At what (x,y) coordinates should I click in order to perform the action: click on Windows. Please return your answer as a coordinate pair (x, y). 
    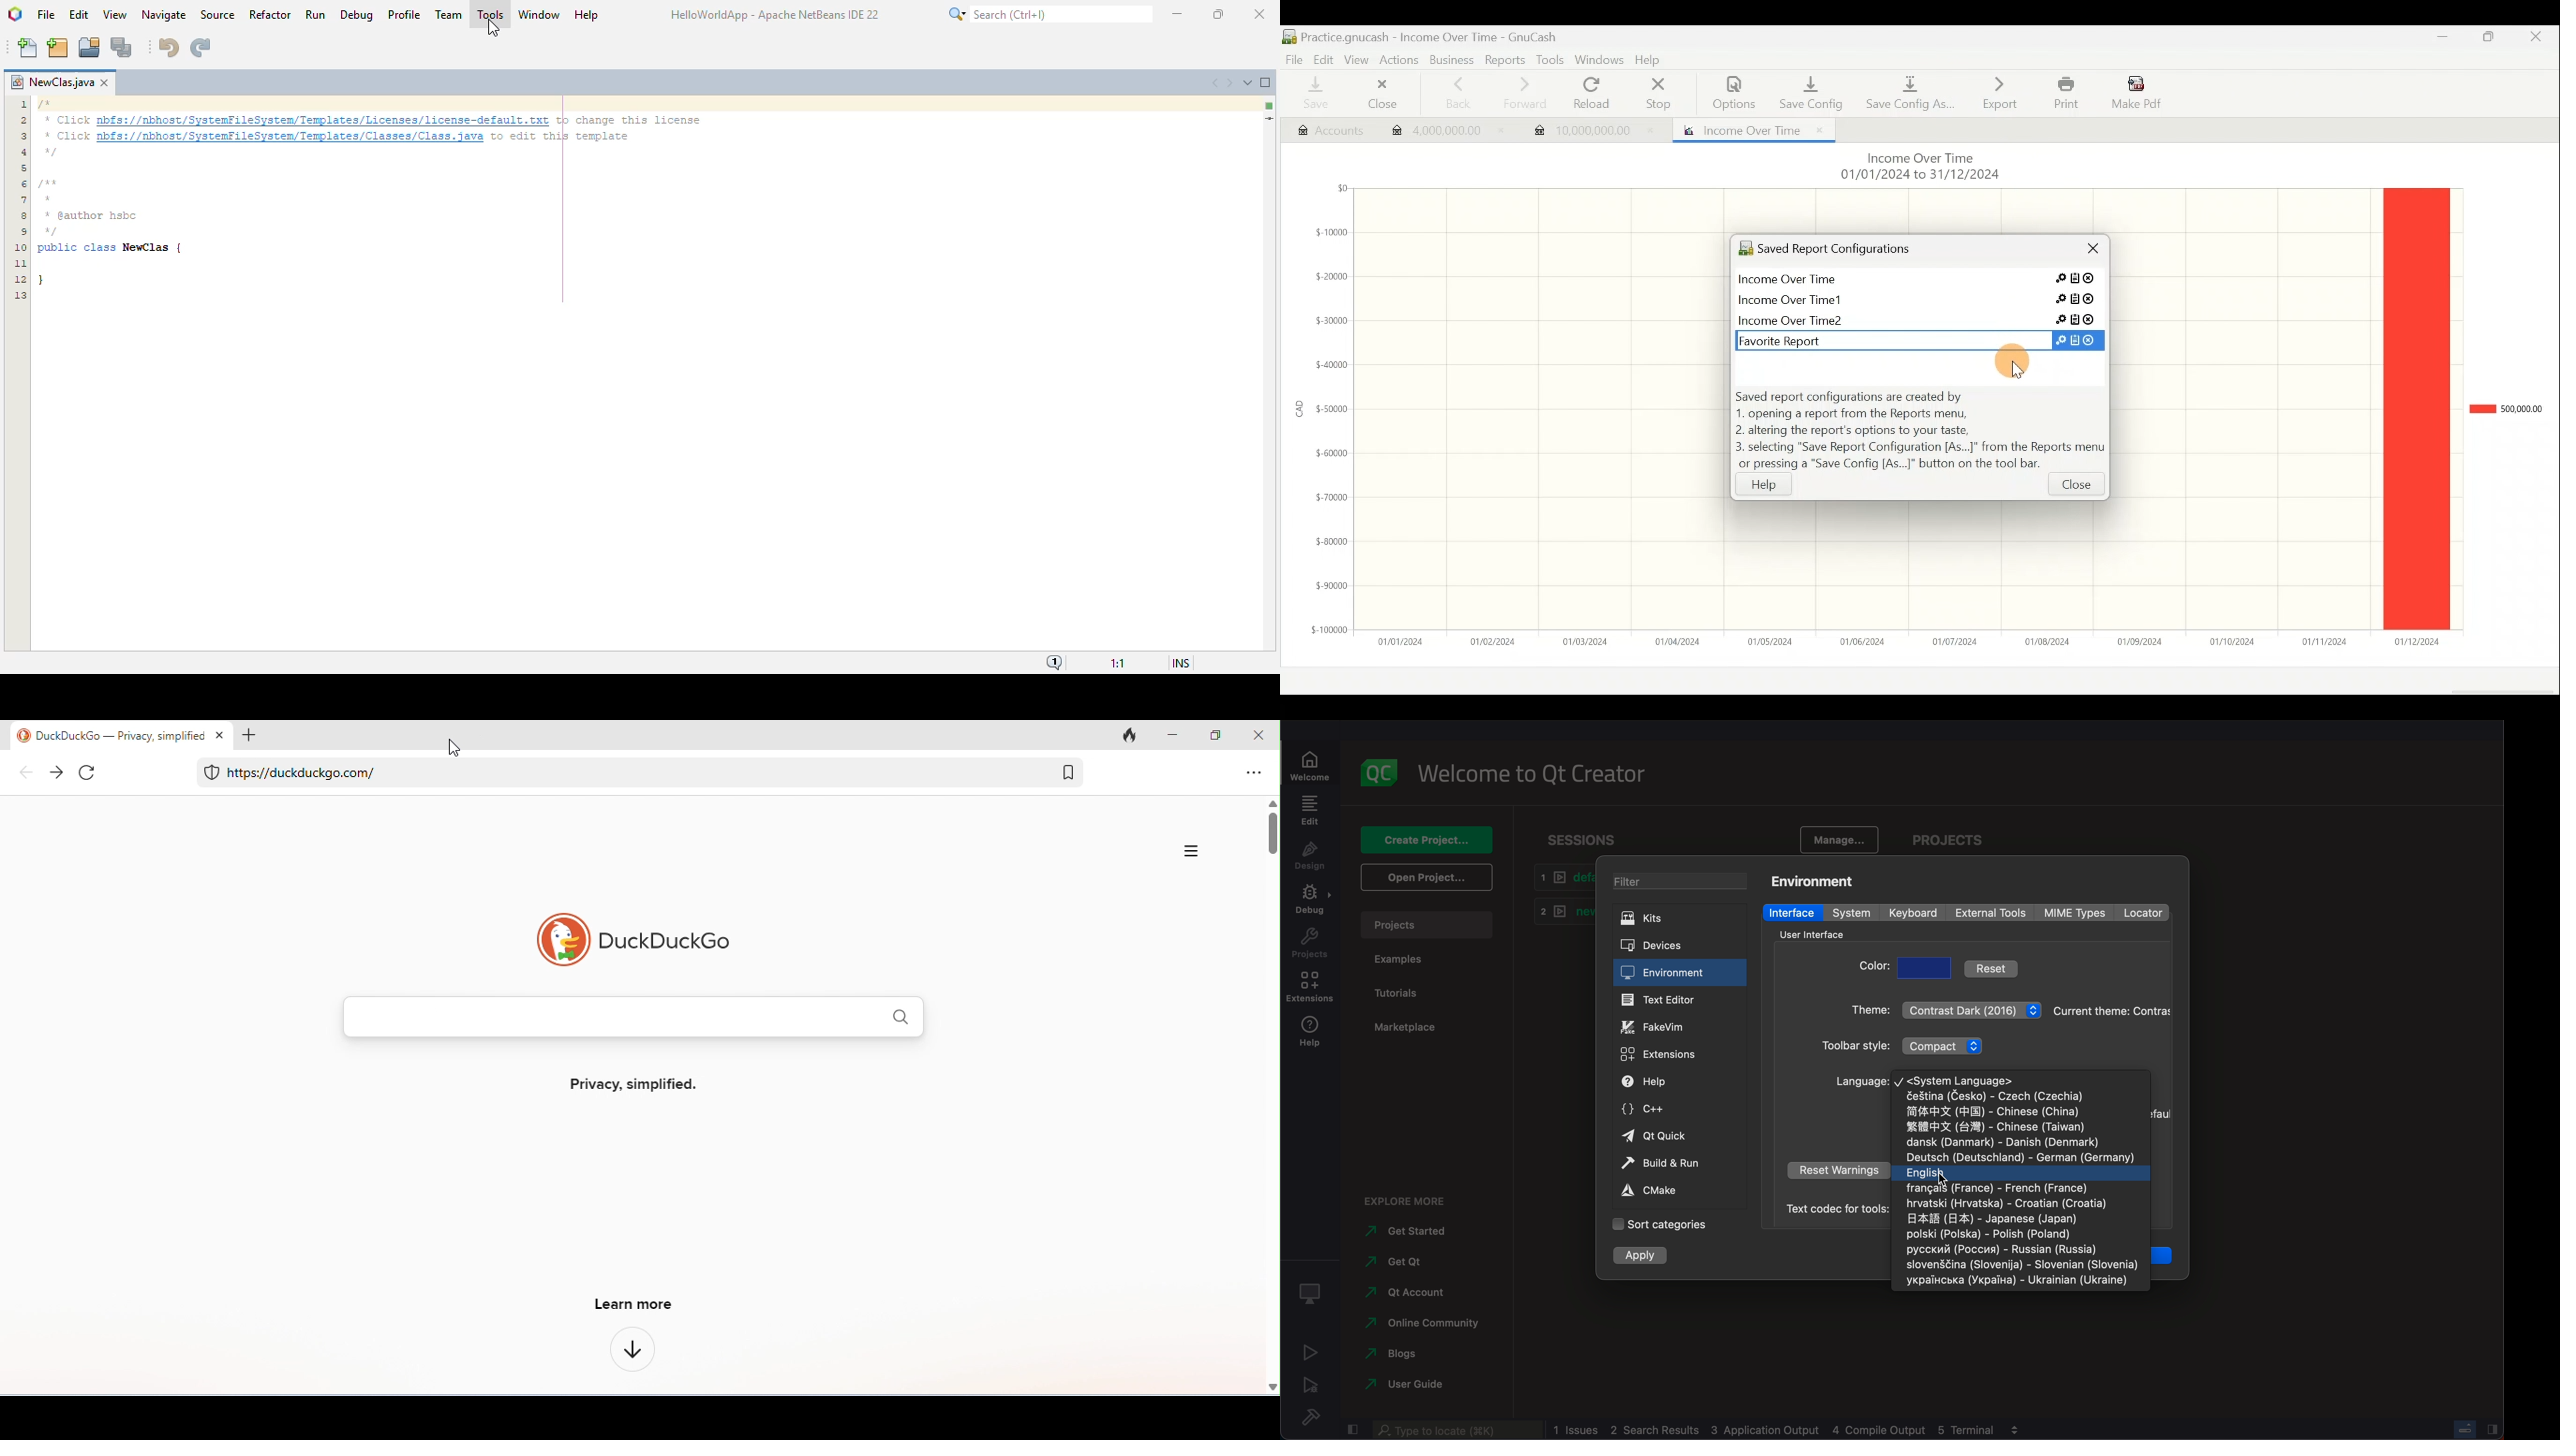
    Looking at the image, I should click on (1600, 61).